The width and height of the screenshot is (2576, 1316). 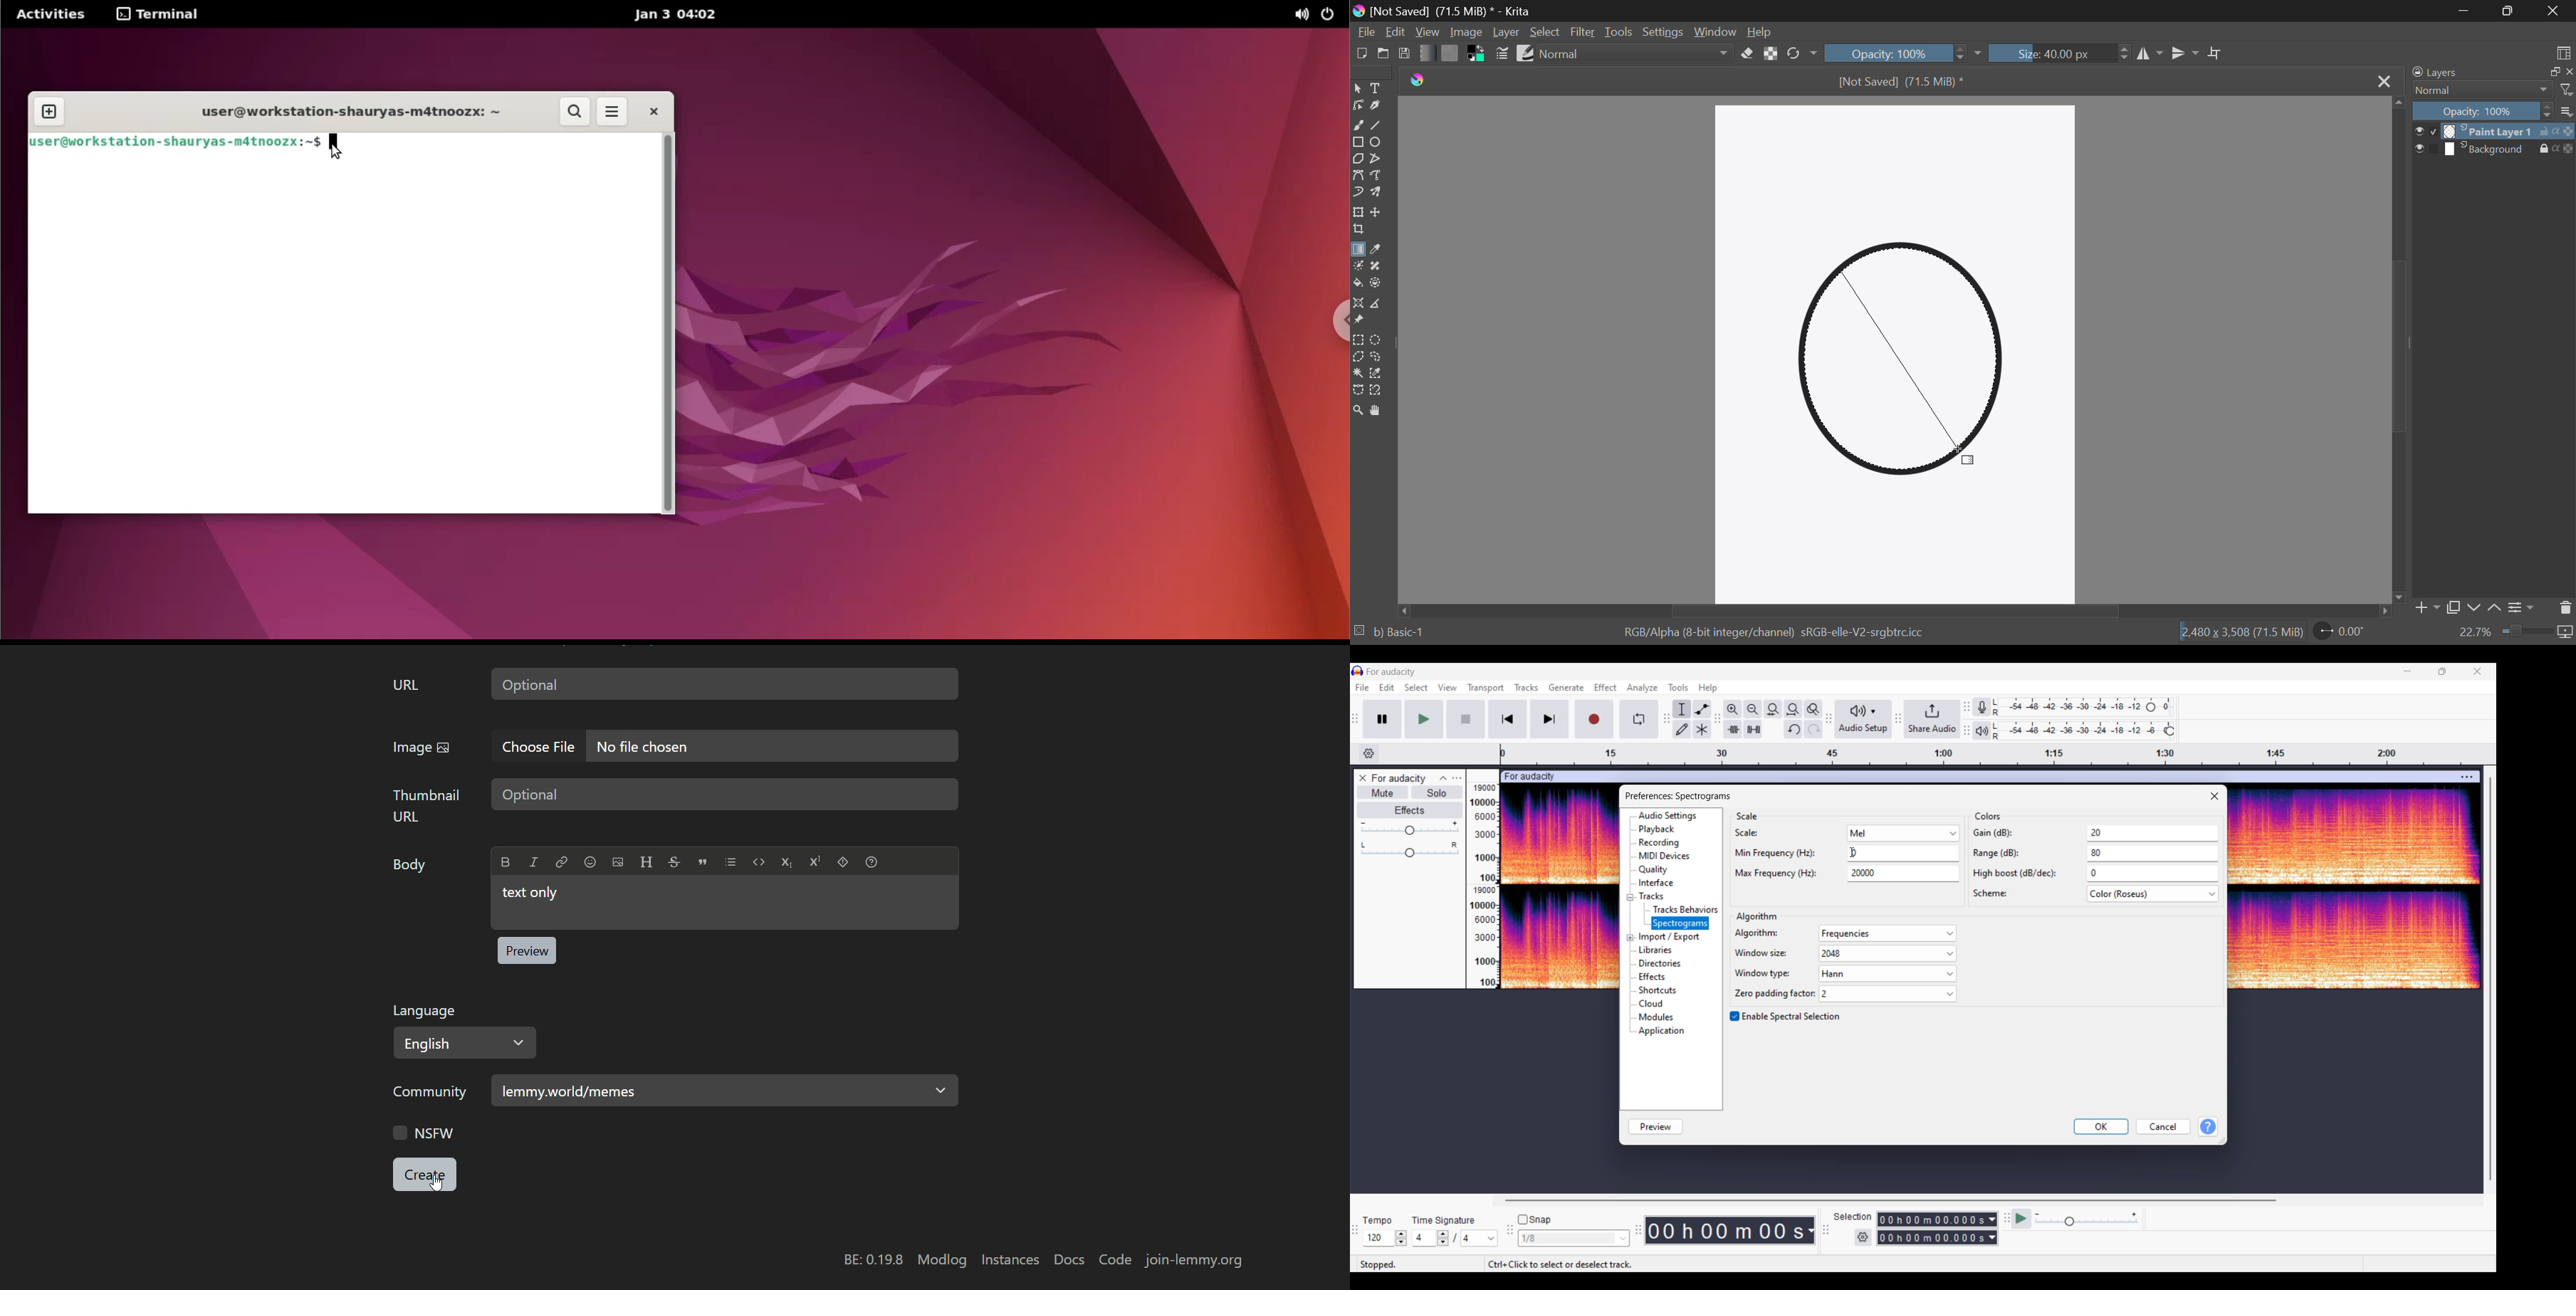 What do you see at coordinates (466, 1043) in the screenshot?
I see `Select language` at bounding box center [466, 1043].